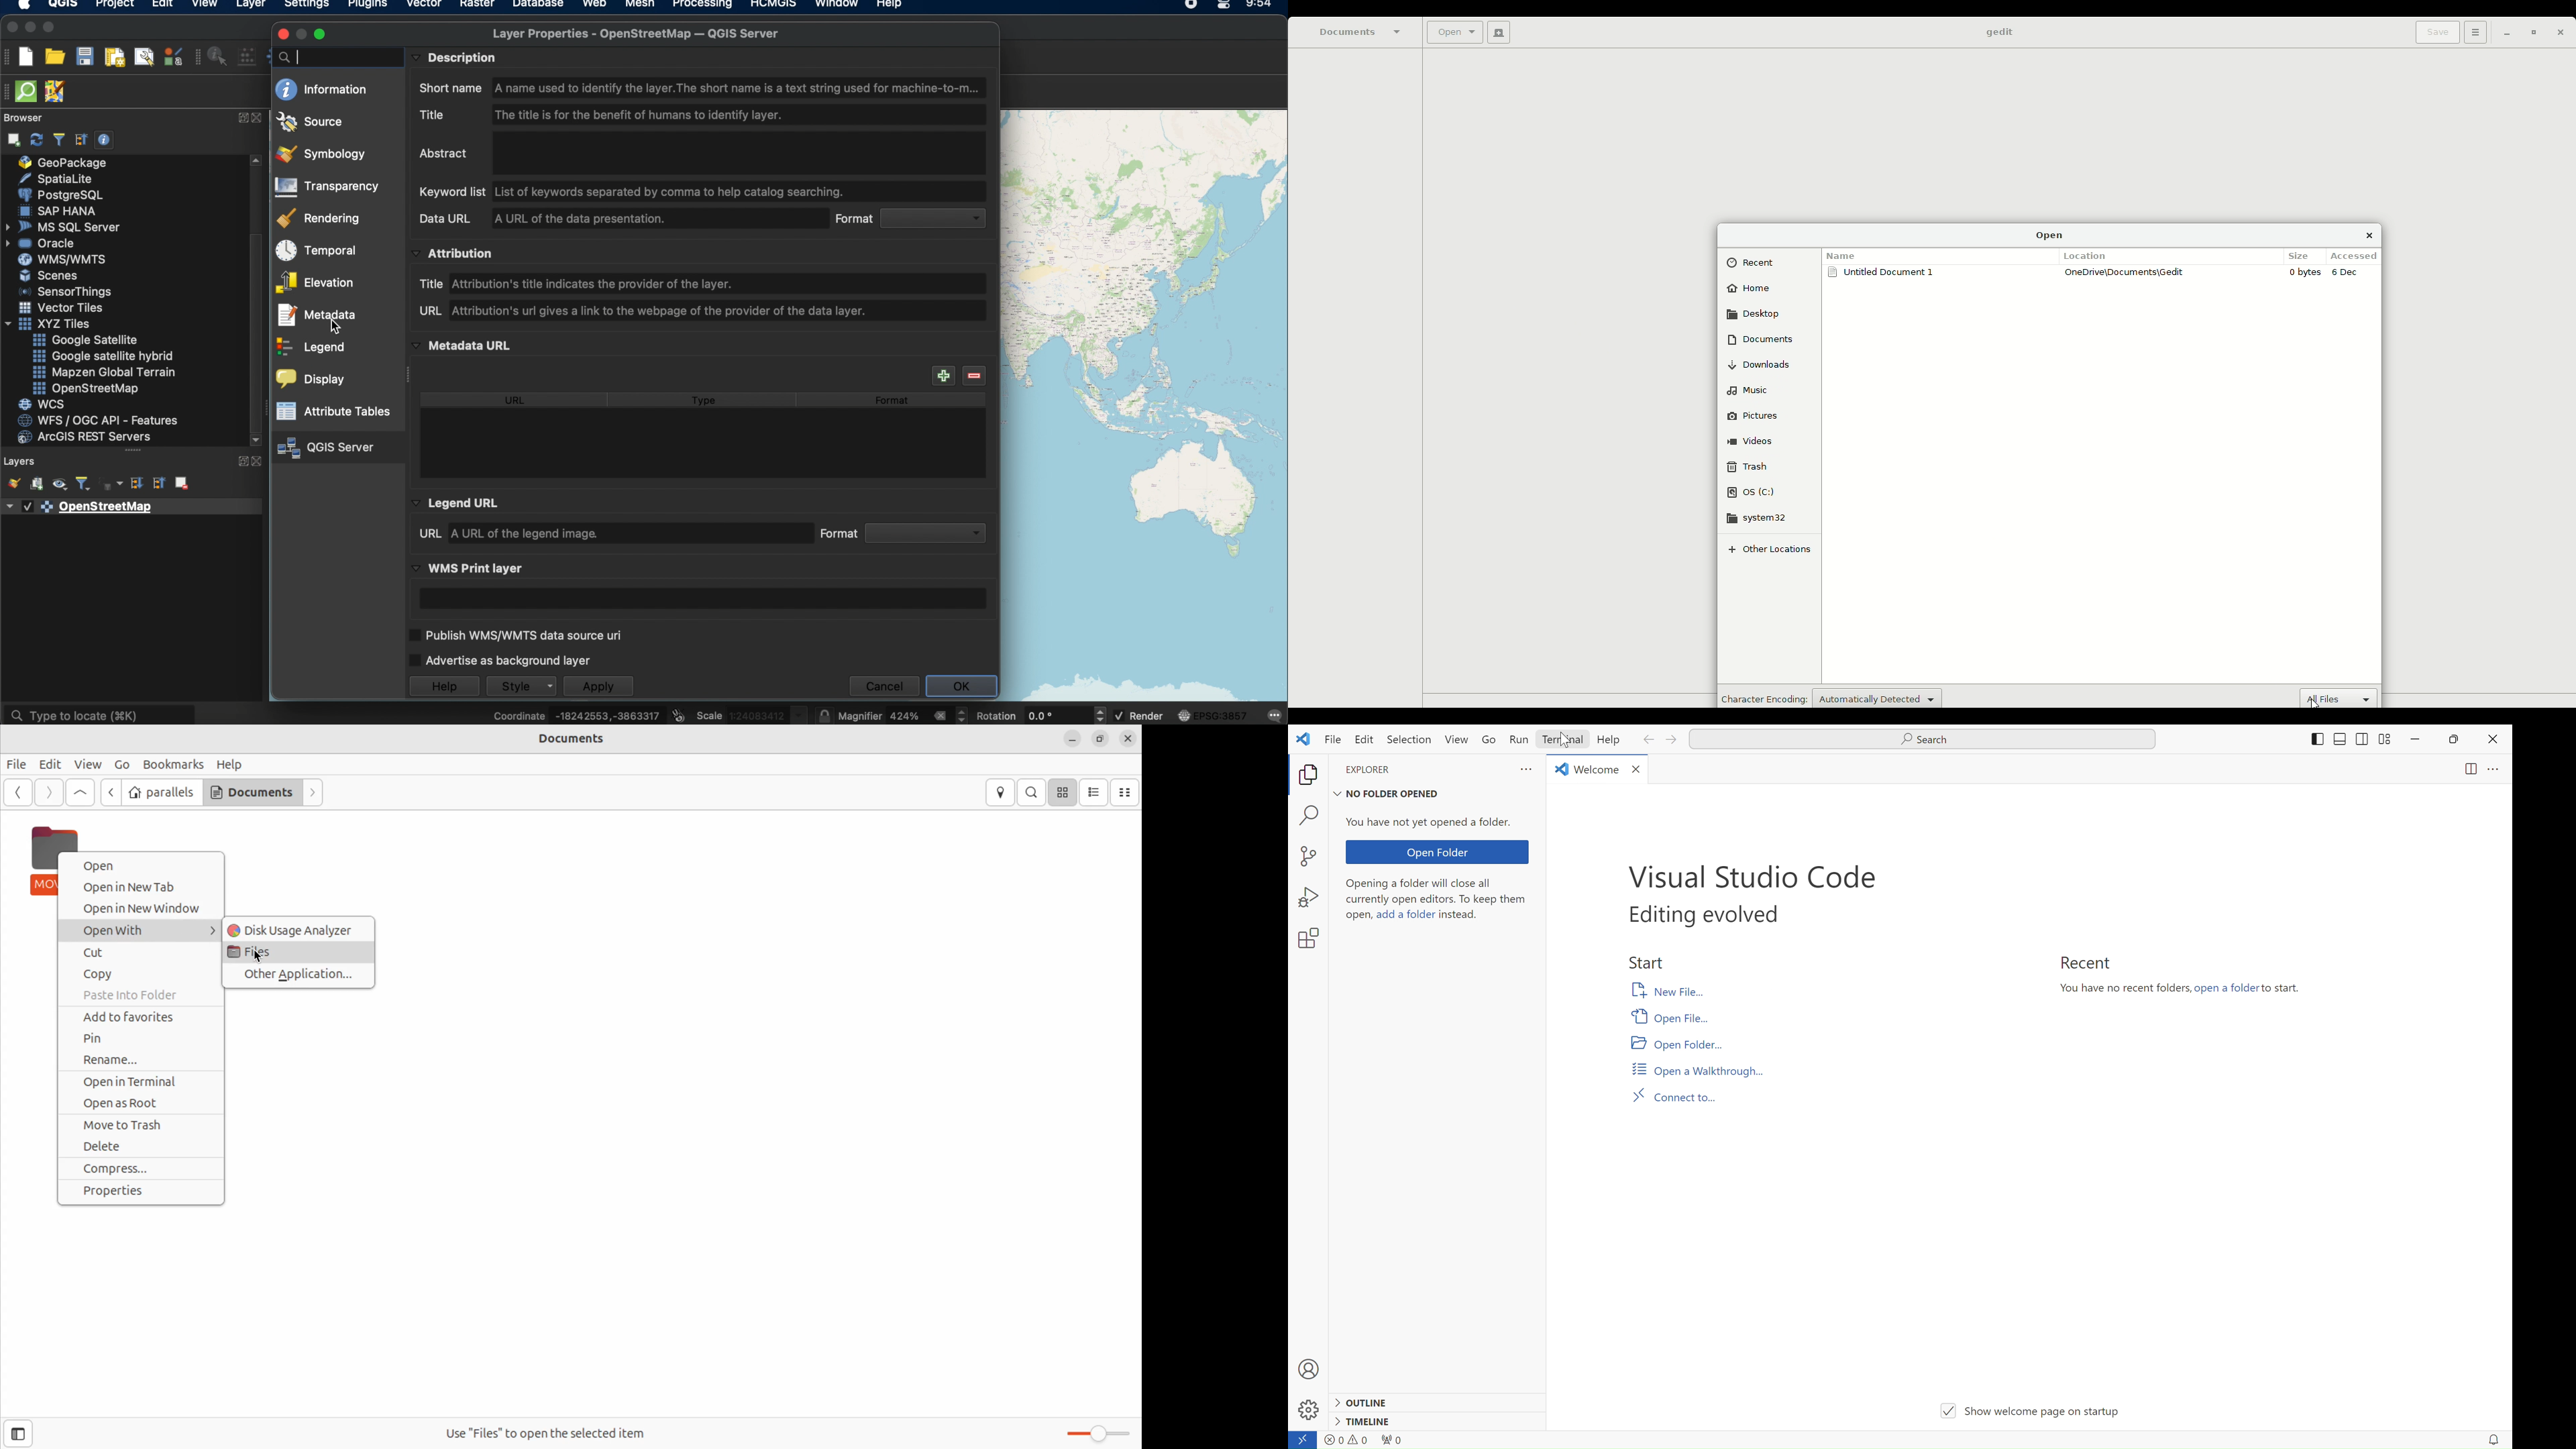  I want to click on Downloads, so click(1765, 364).